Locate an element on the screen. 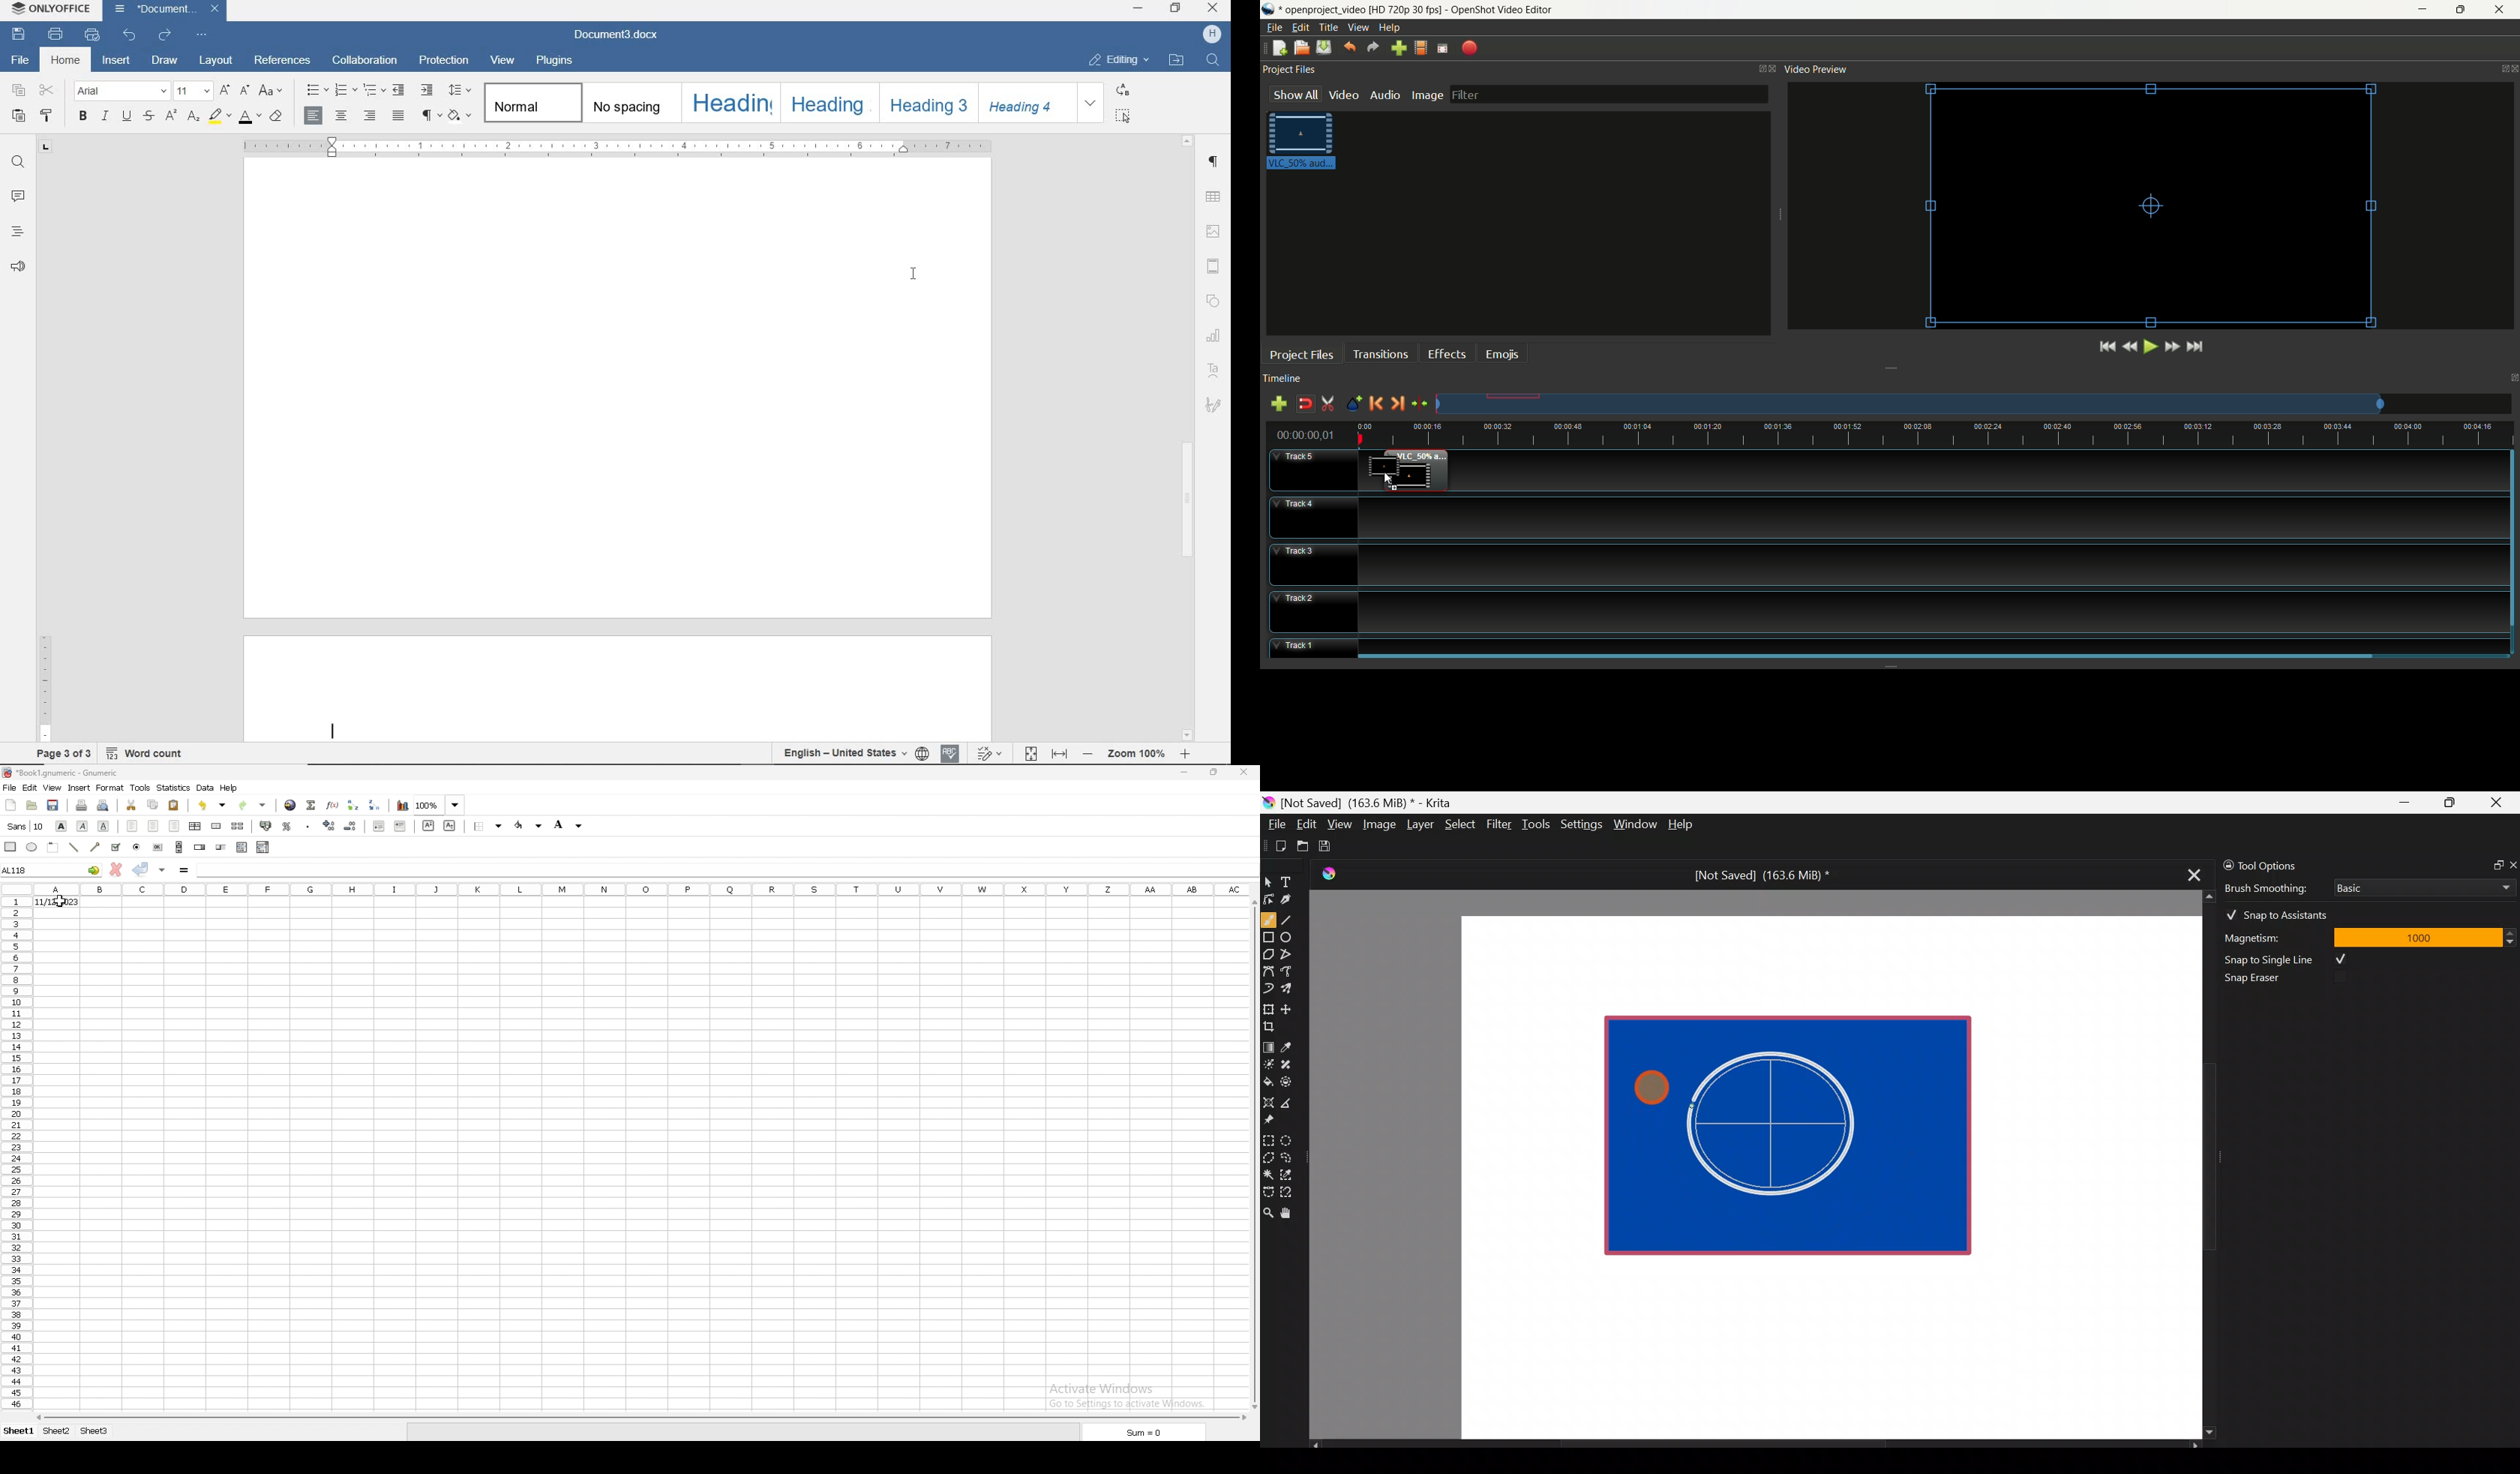 The width and height of the screenshot is (2520, 1484). SUPERSCRIPT is located at coordinates (171, 115).